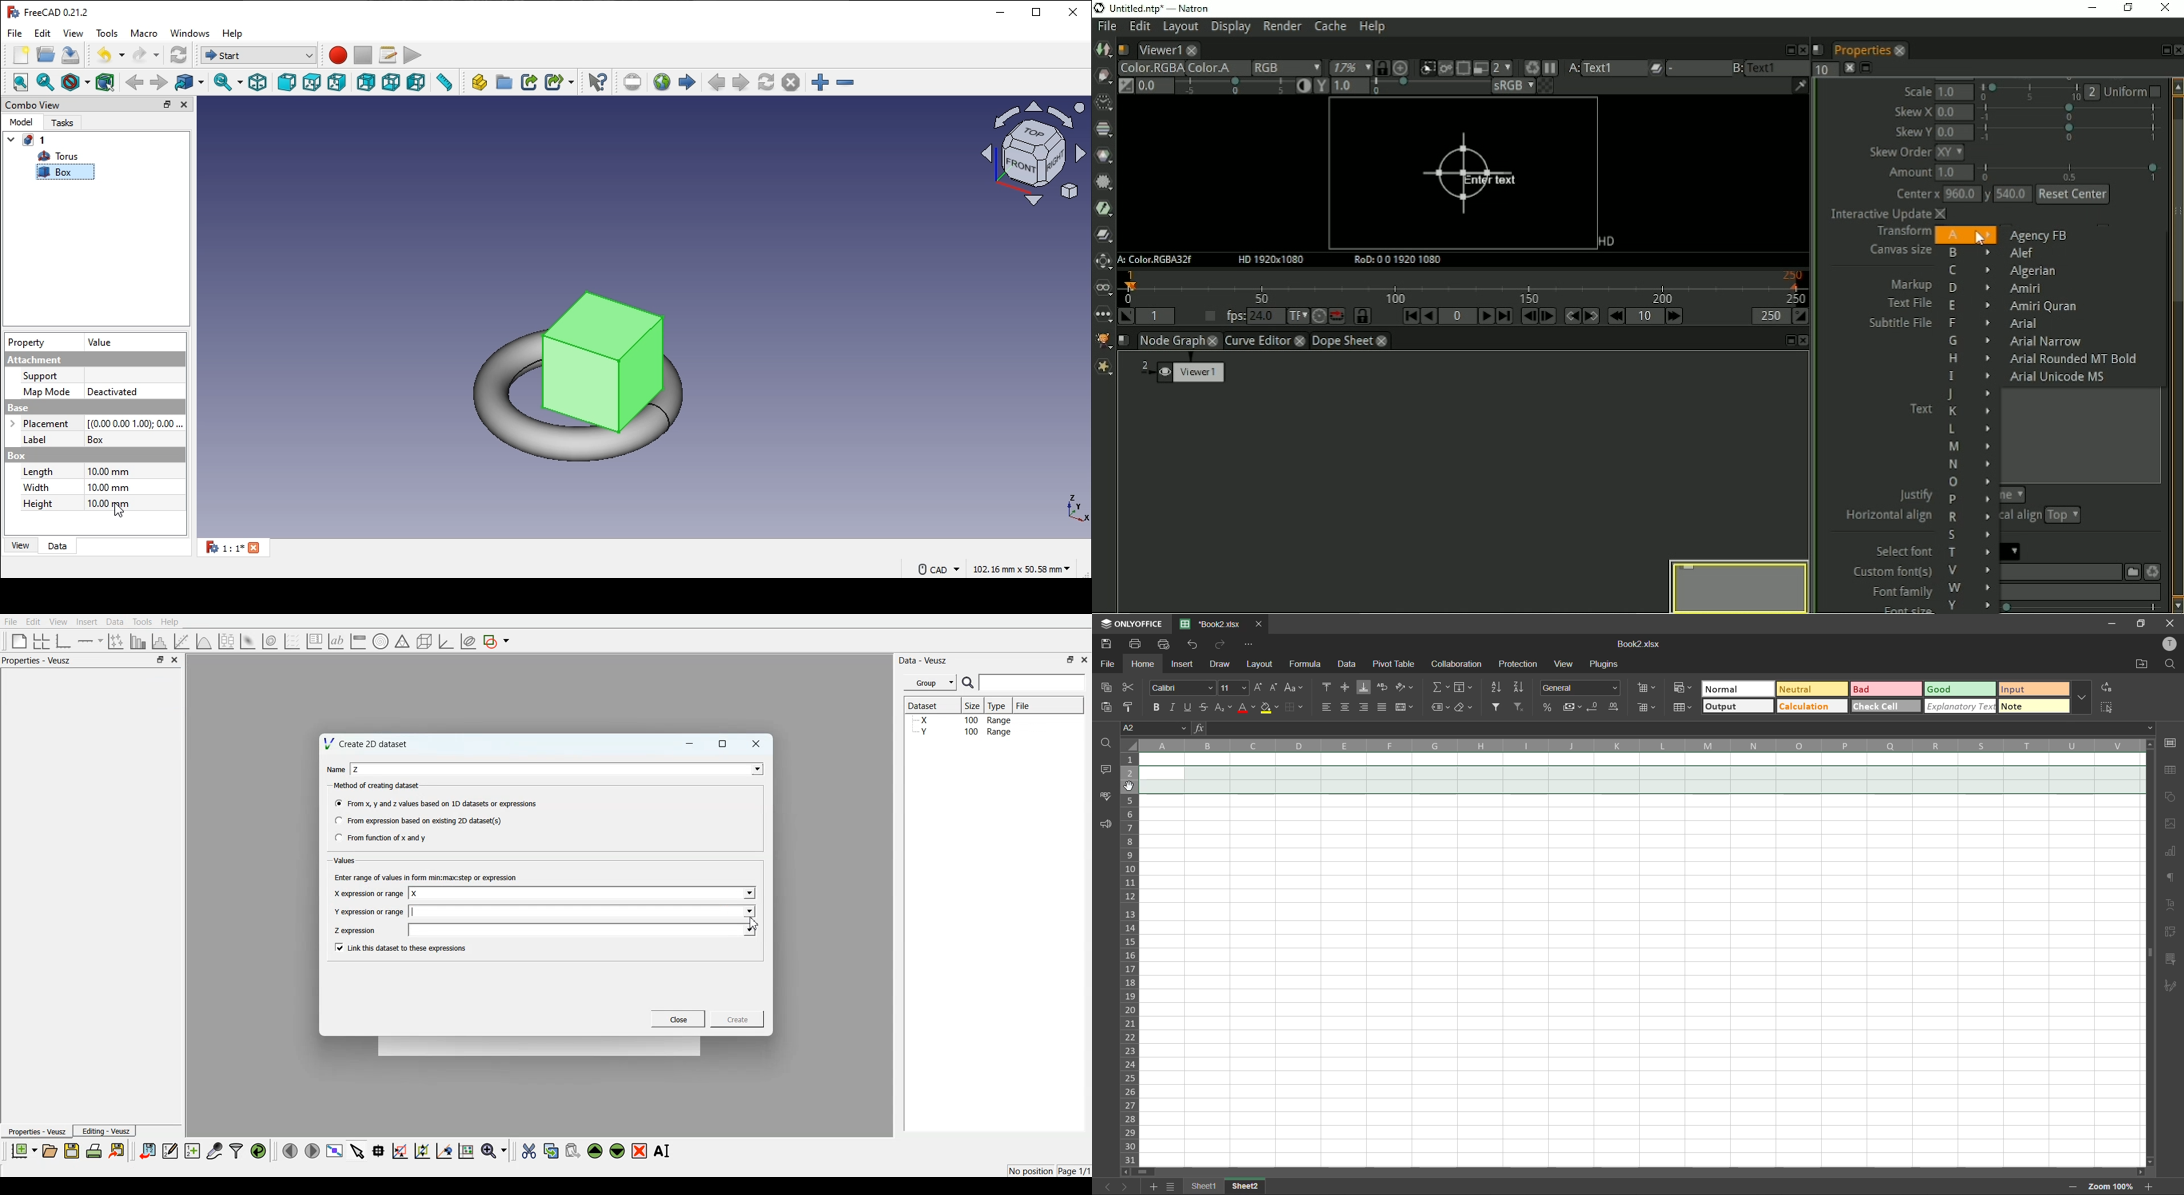 The height and width of the screenshot is (1204, 2184). What do you see at coordinates (74, 34) in the screenshot?
I see `view` at bounding box center [74, 34].